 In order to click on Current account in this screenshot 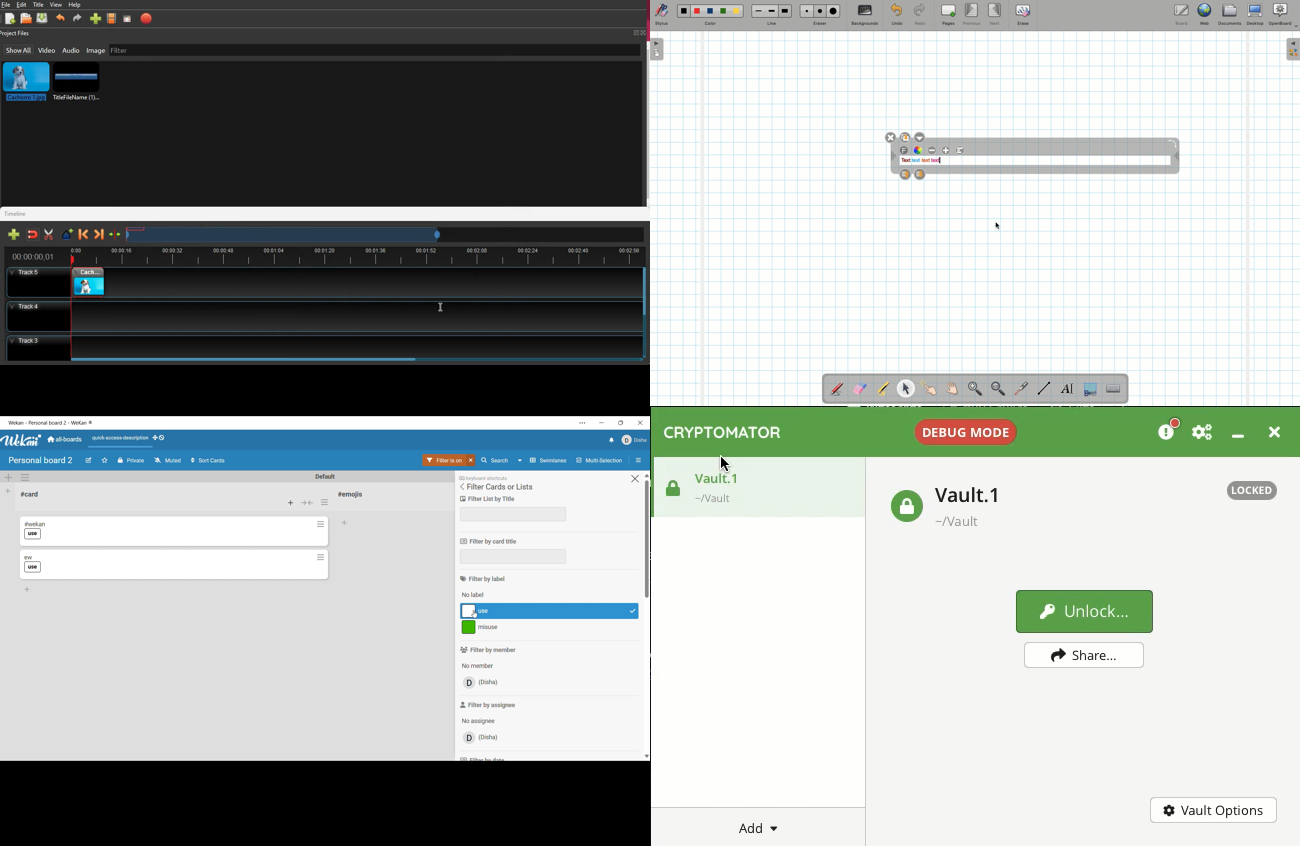, I will do `click(634, 440)`.